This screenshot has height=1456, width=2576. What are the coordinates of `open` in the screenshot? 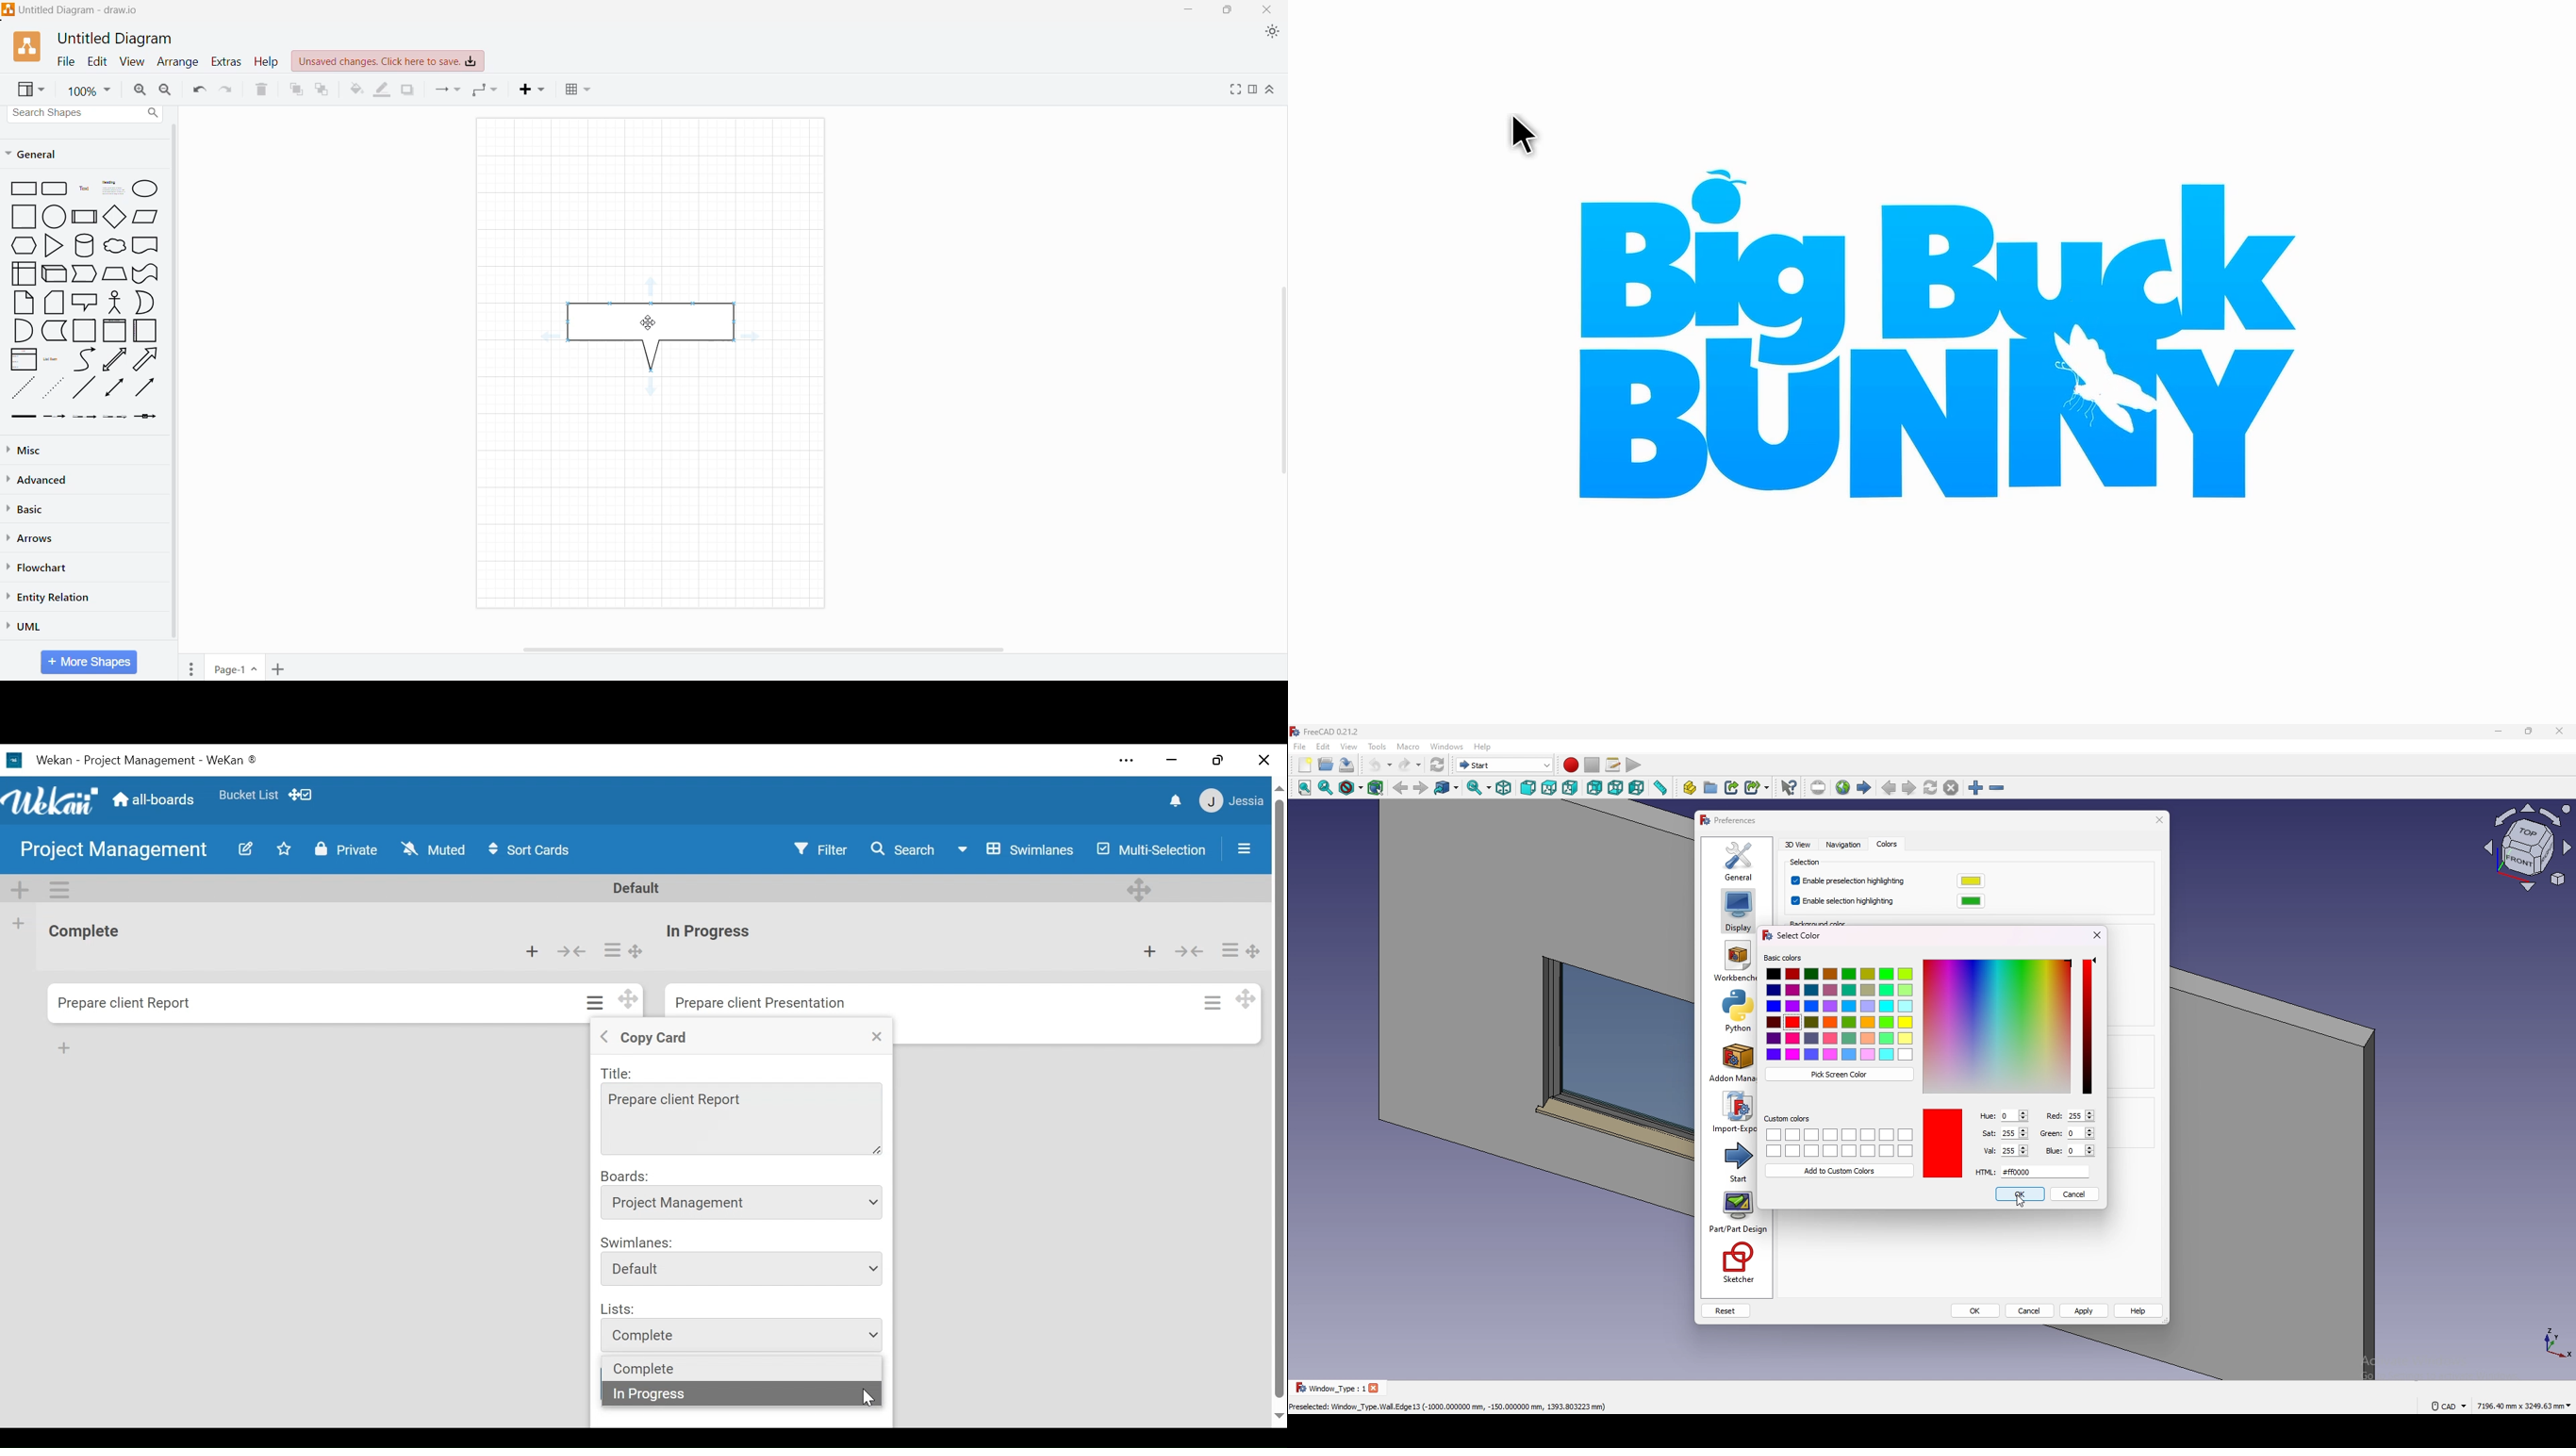 It's located at (1327, 764).